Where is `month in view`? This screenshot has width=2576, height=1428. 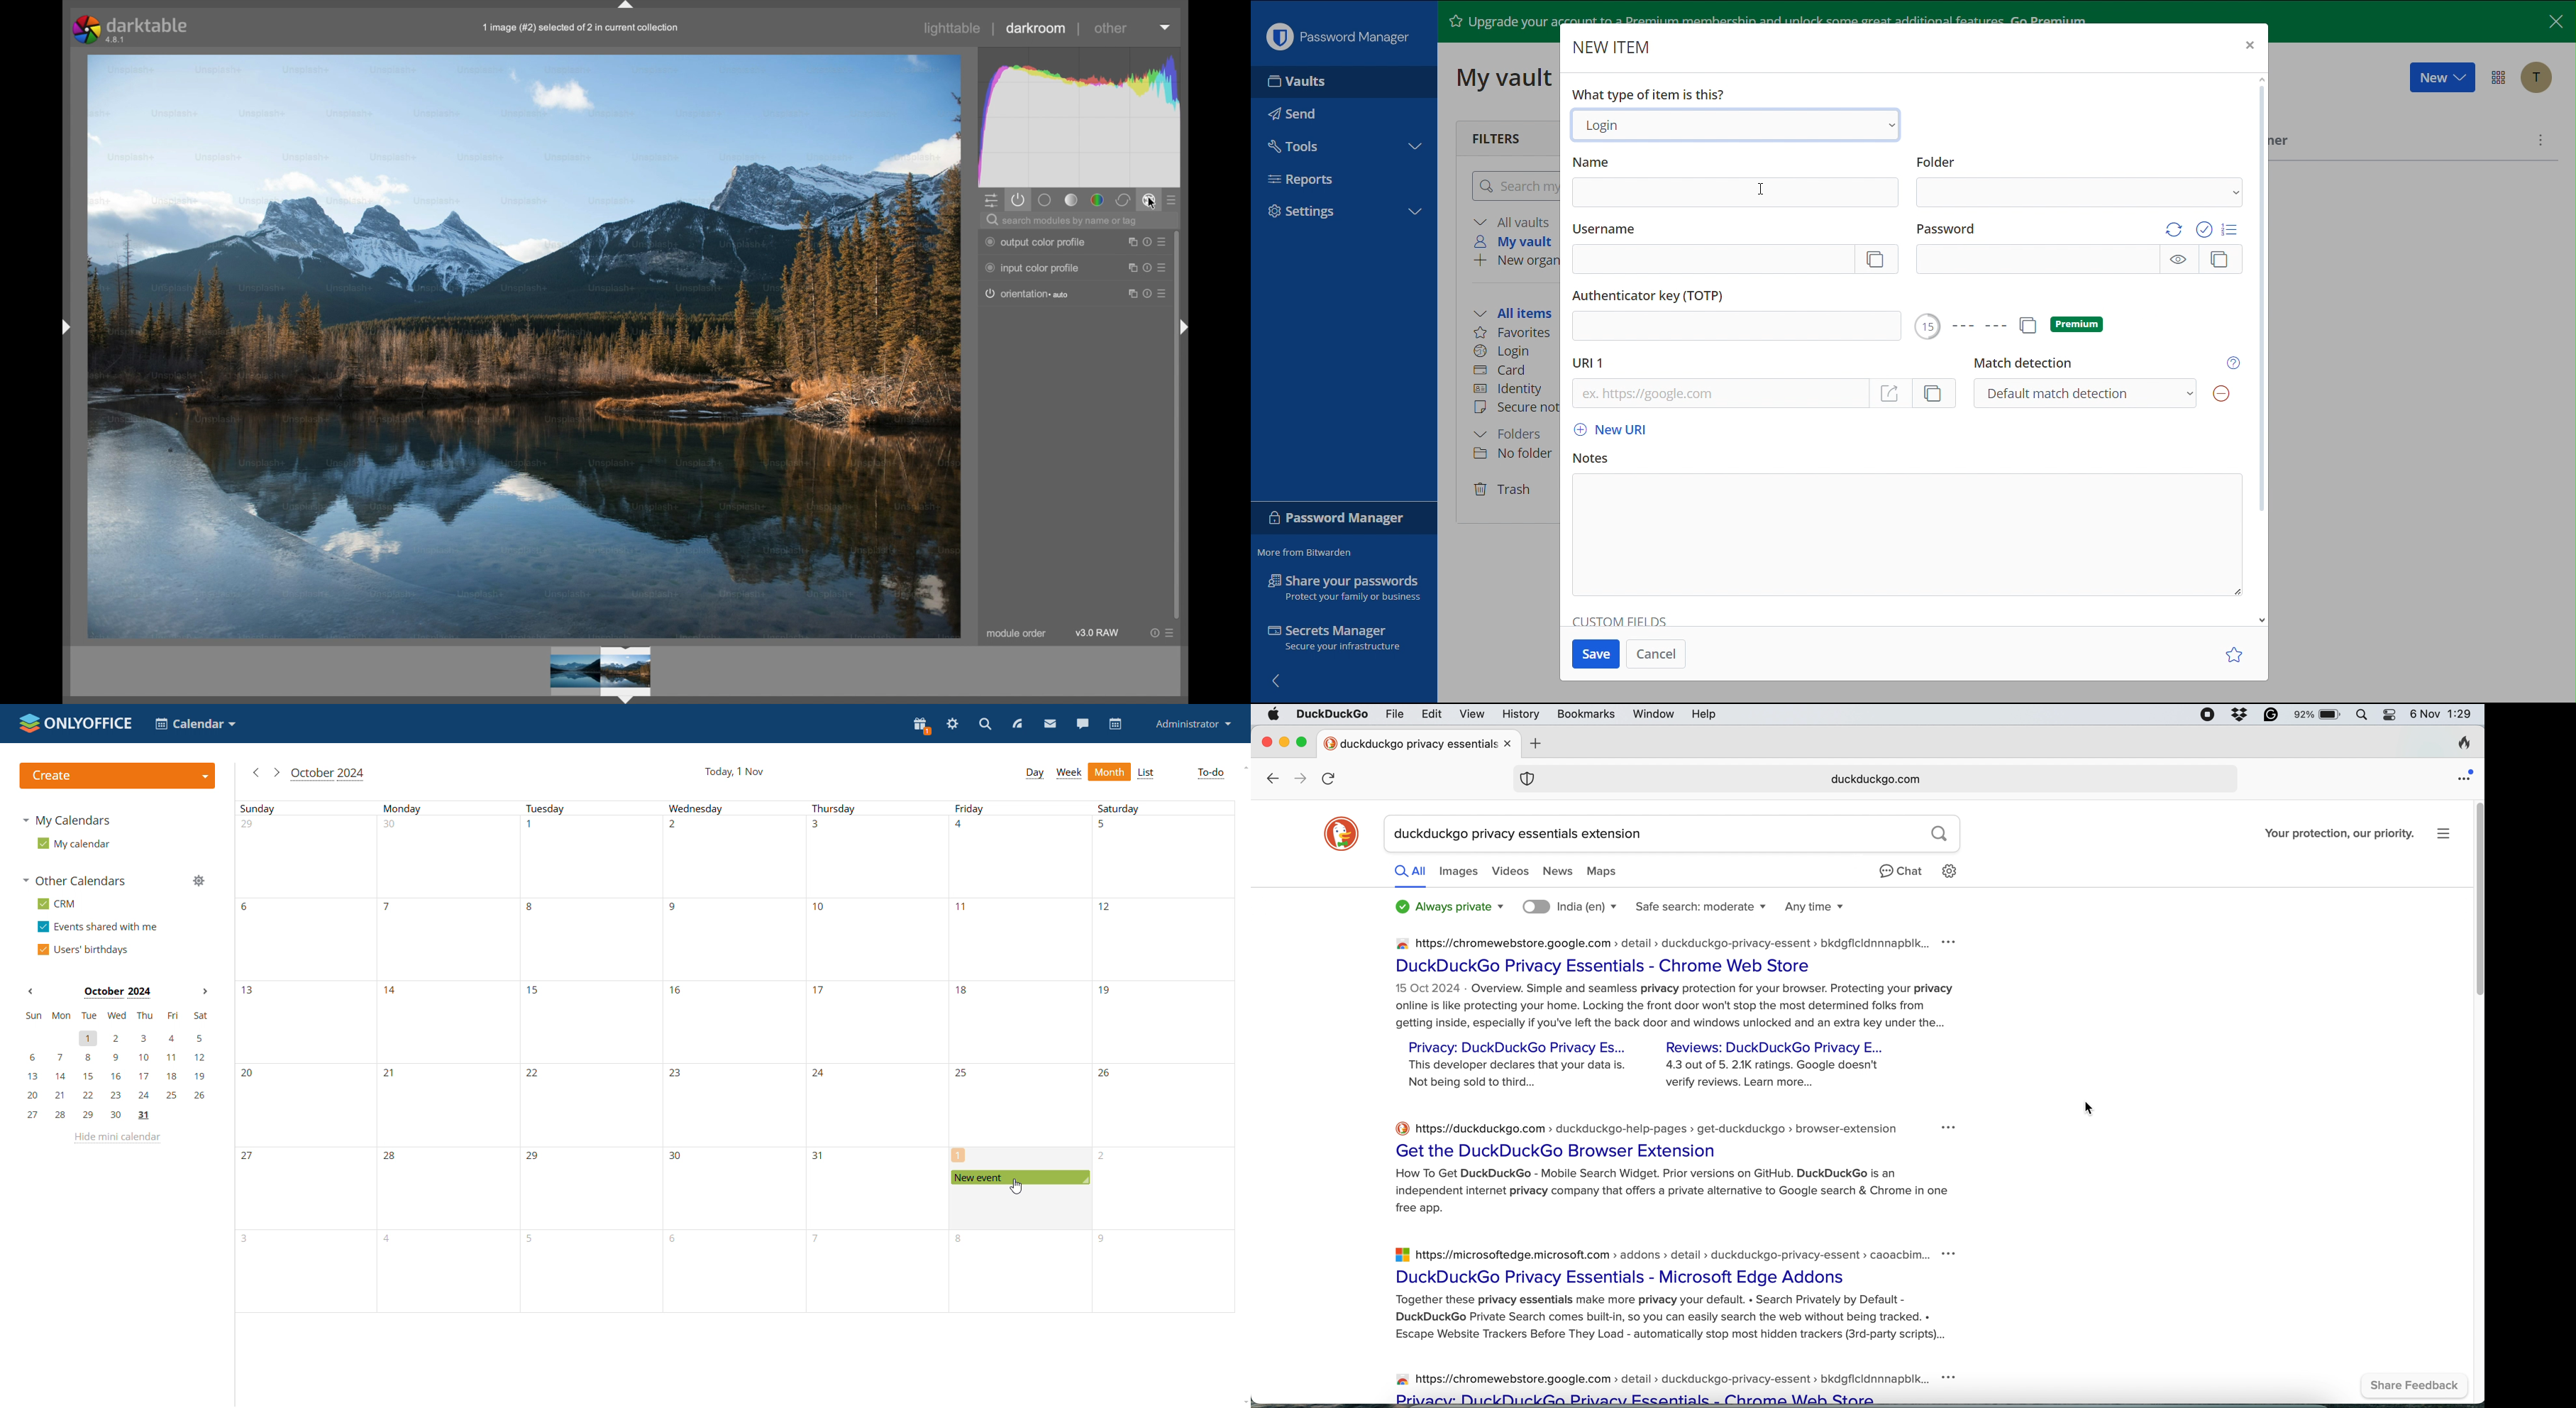 month in view is located at coordinates (330, 774).